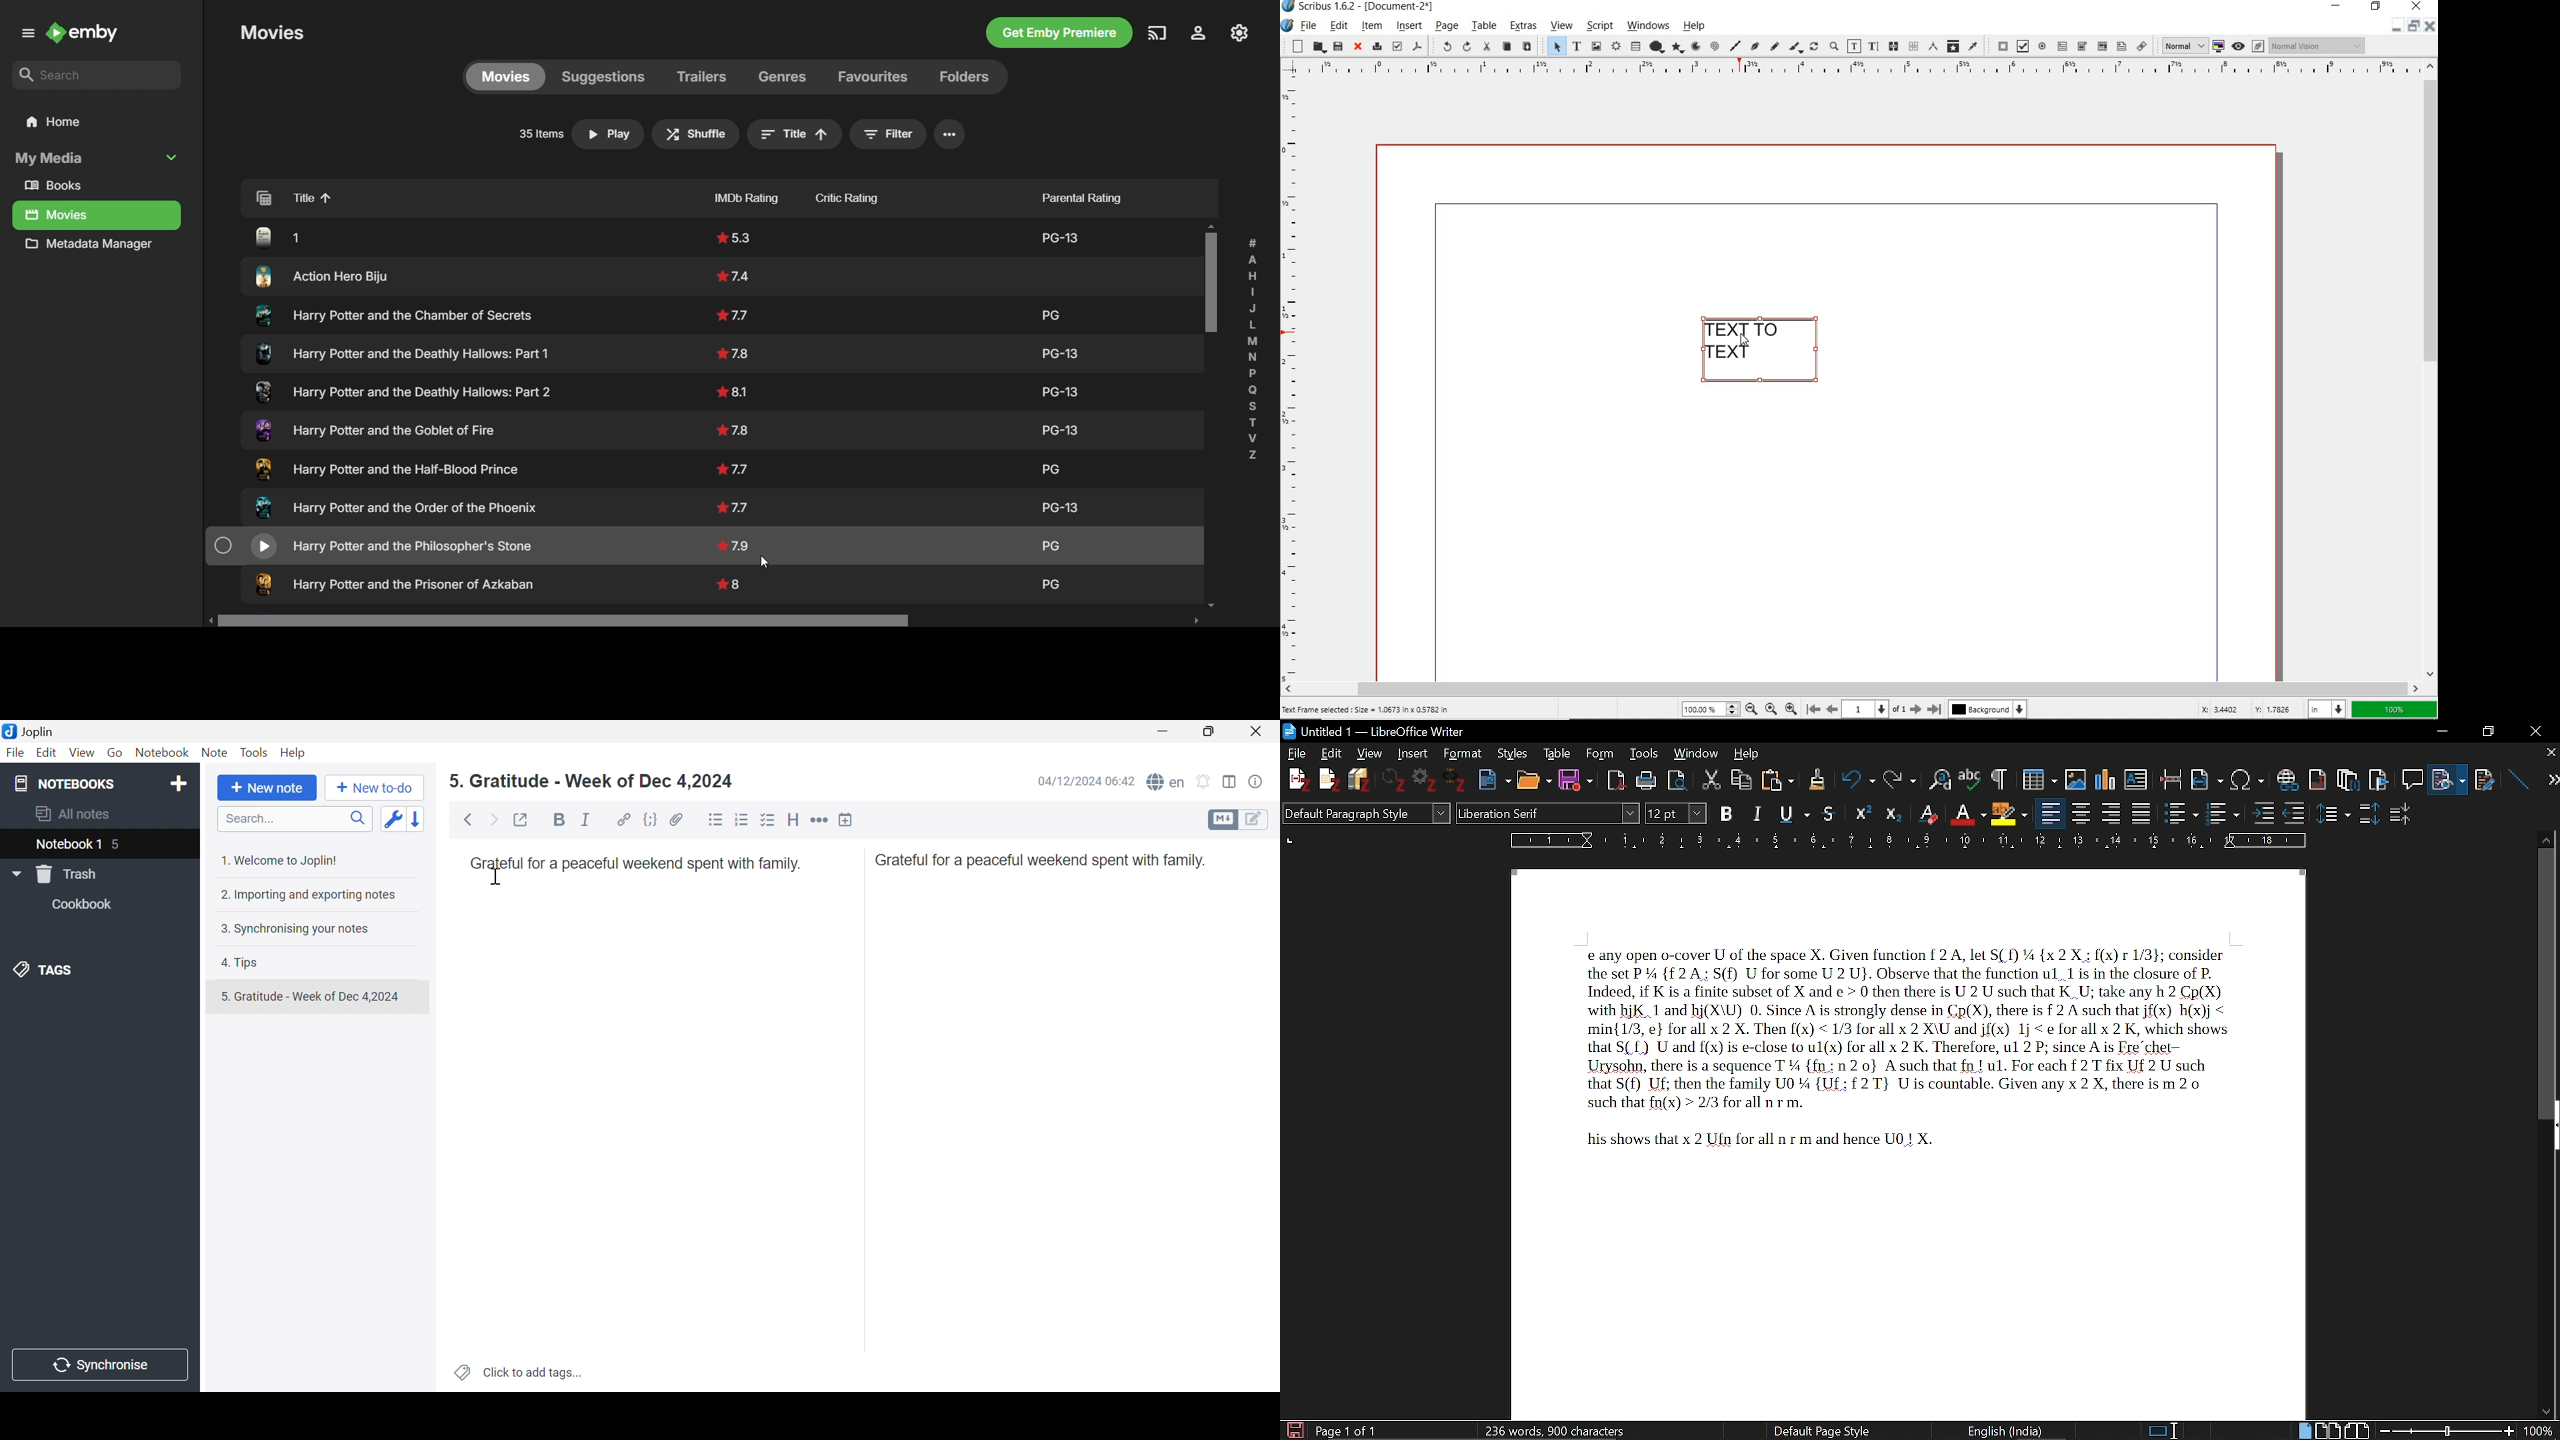 The width and height of the screenshot is (2576, 1456). I want to click on background, so click(1991, 711).